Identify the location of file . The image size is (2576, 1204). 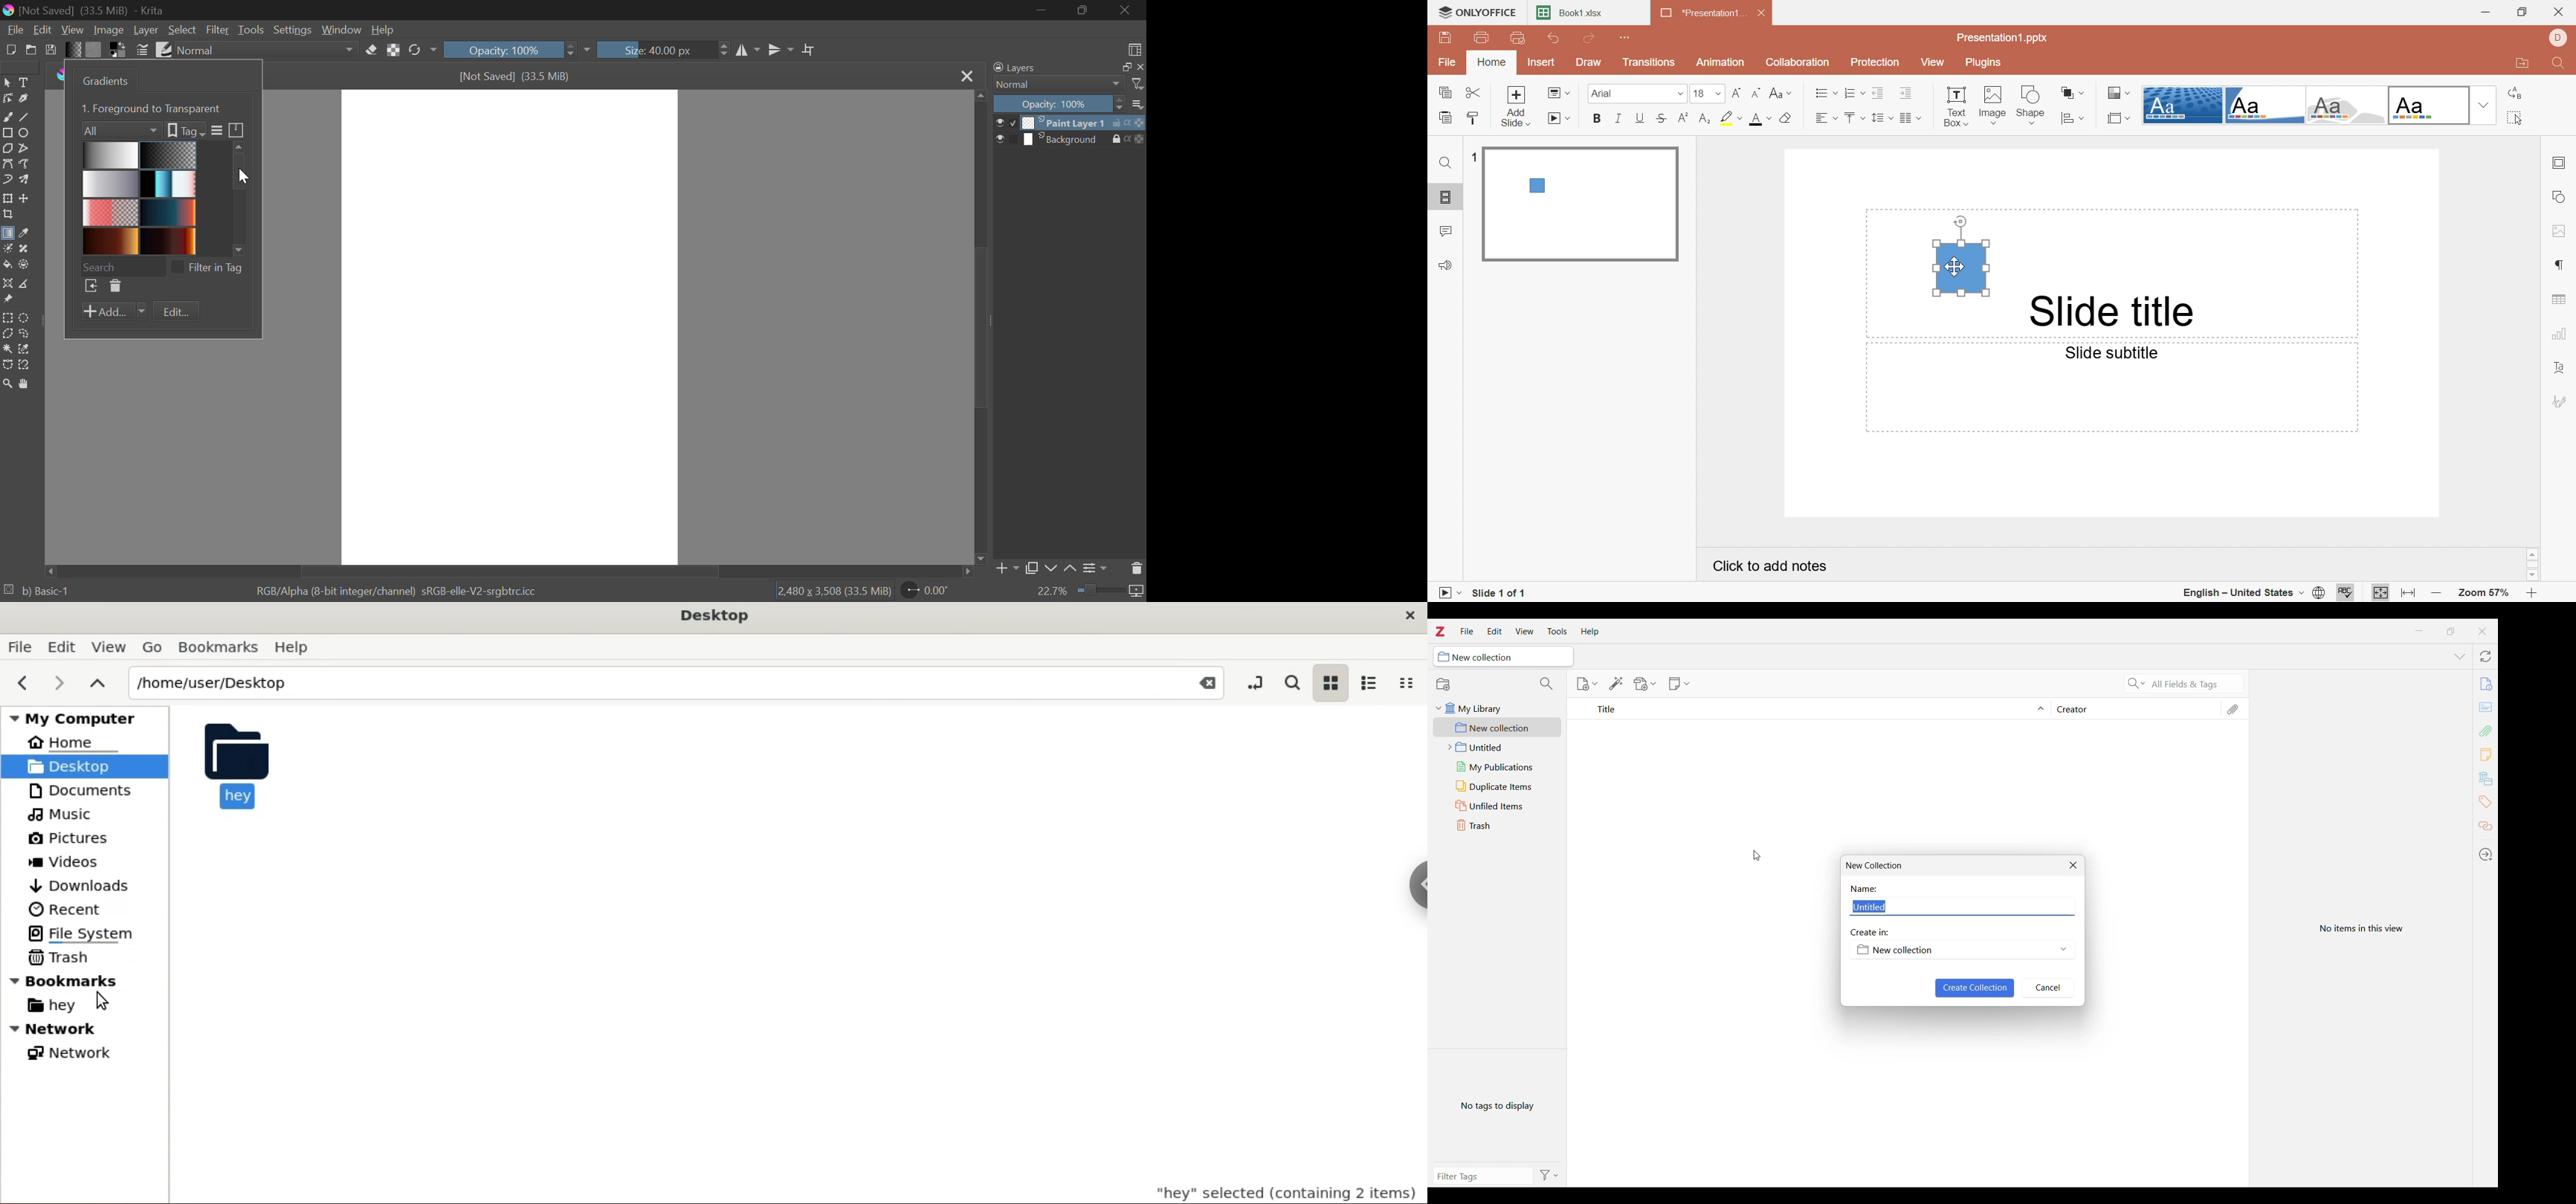
(2485, 682).